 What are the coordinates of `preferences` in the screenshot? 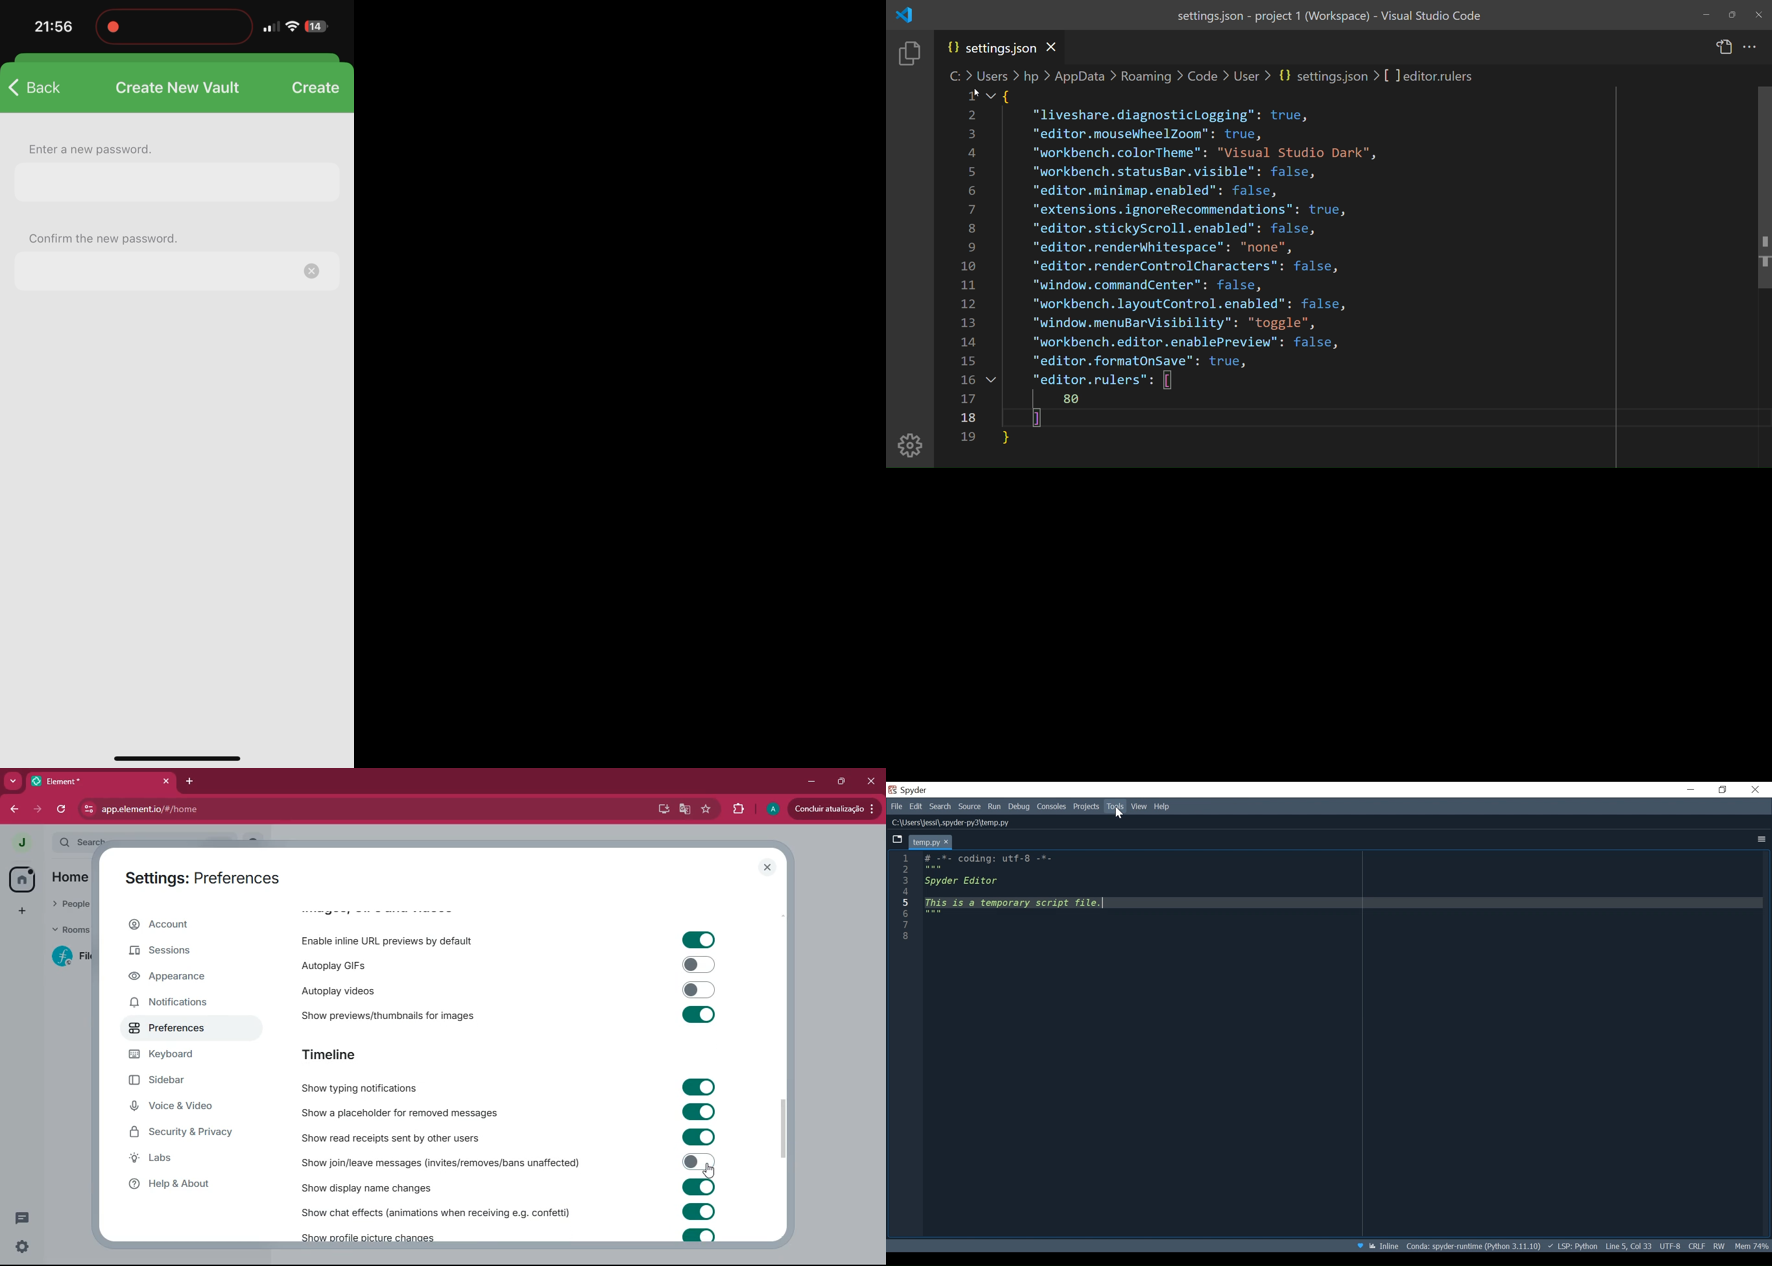 It's located at (175, 1027).